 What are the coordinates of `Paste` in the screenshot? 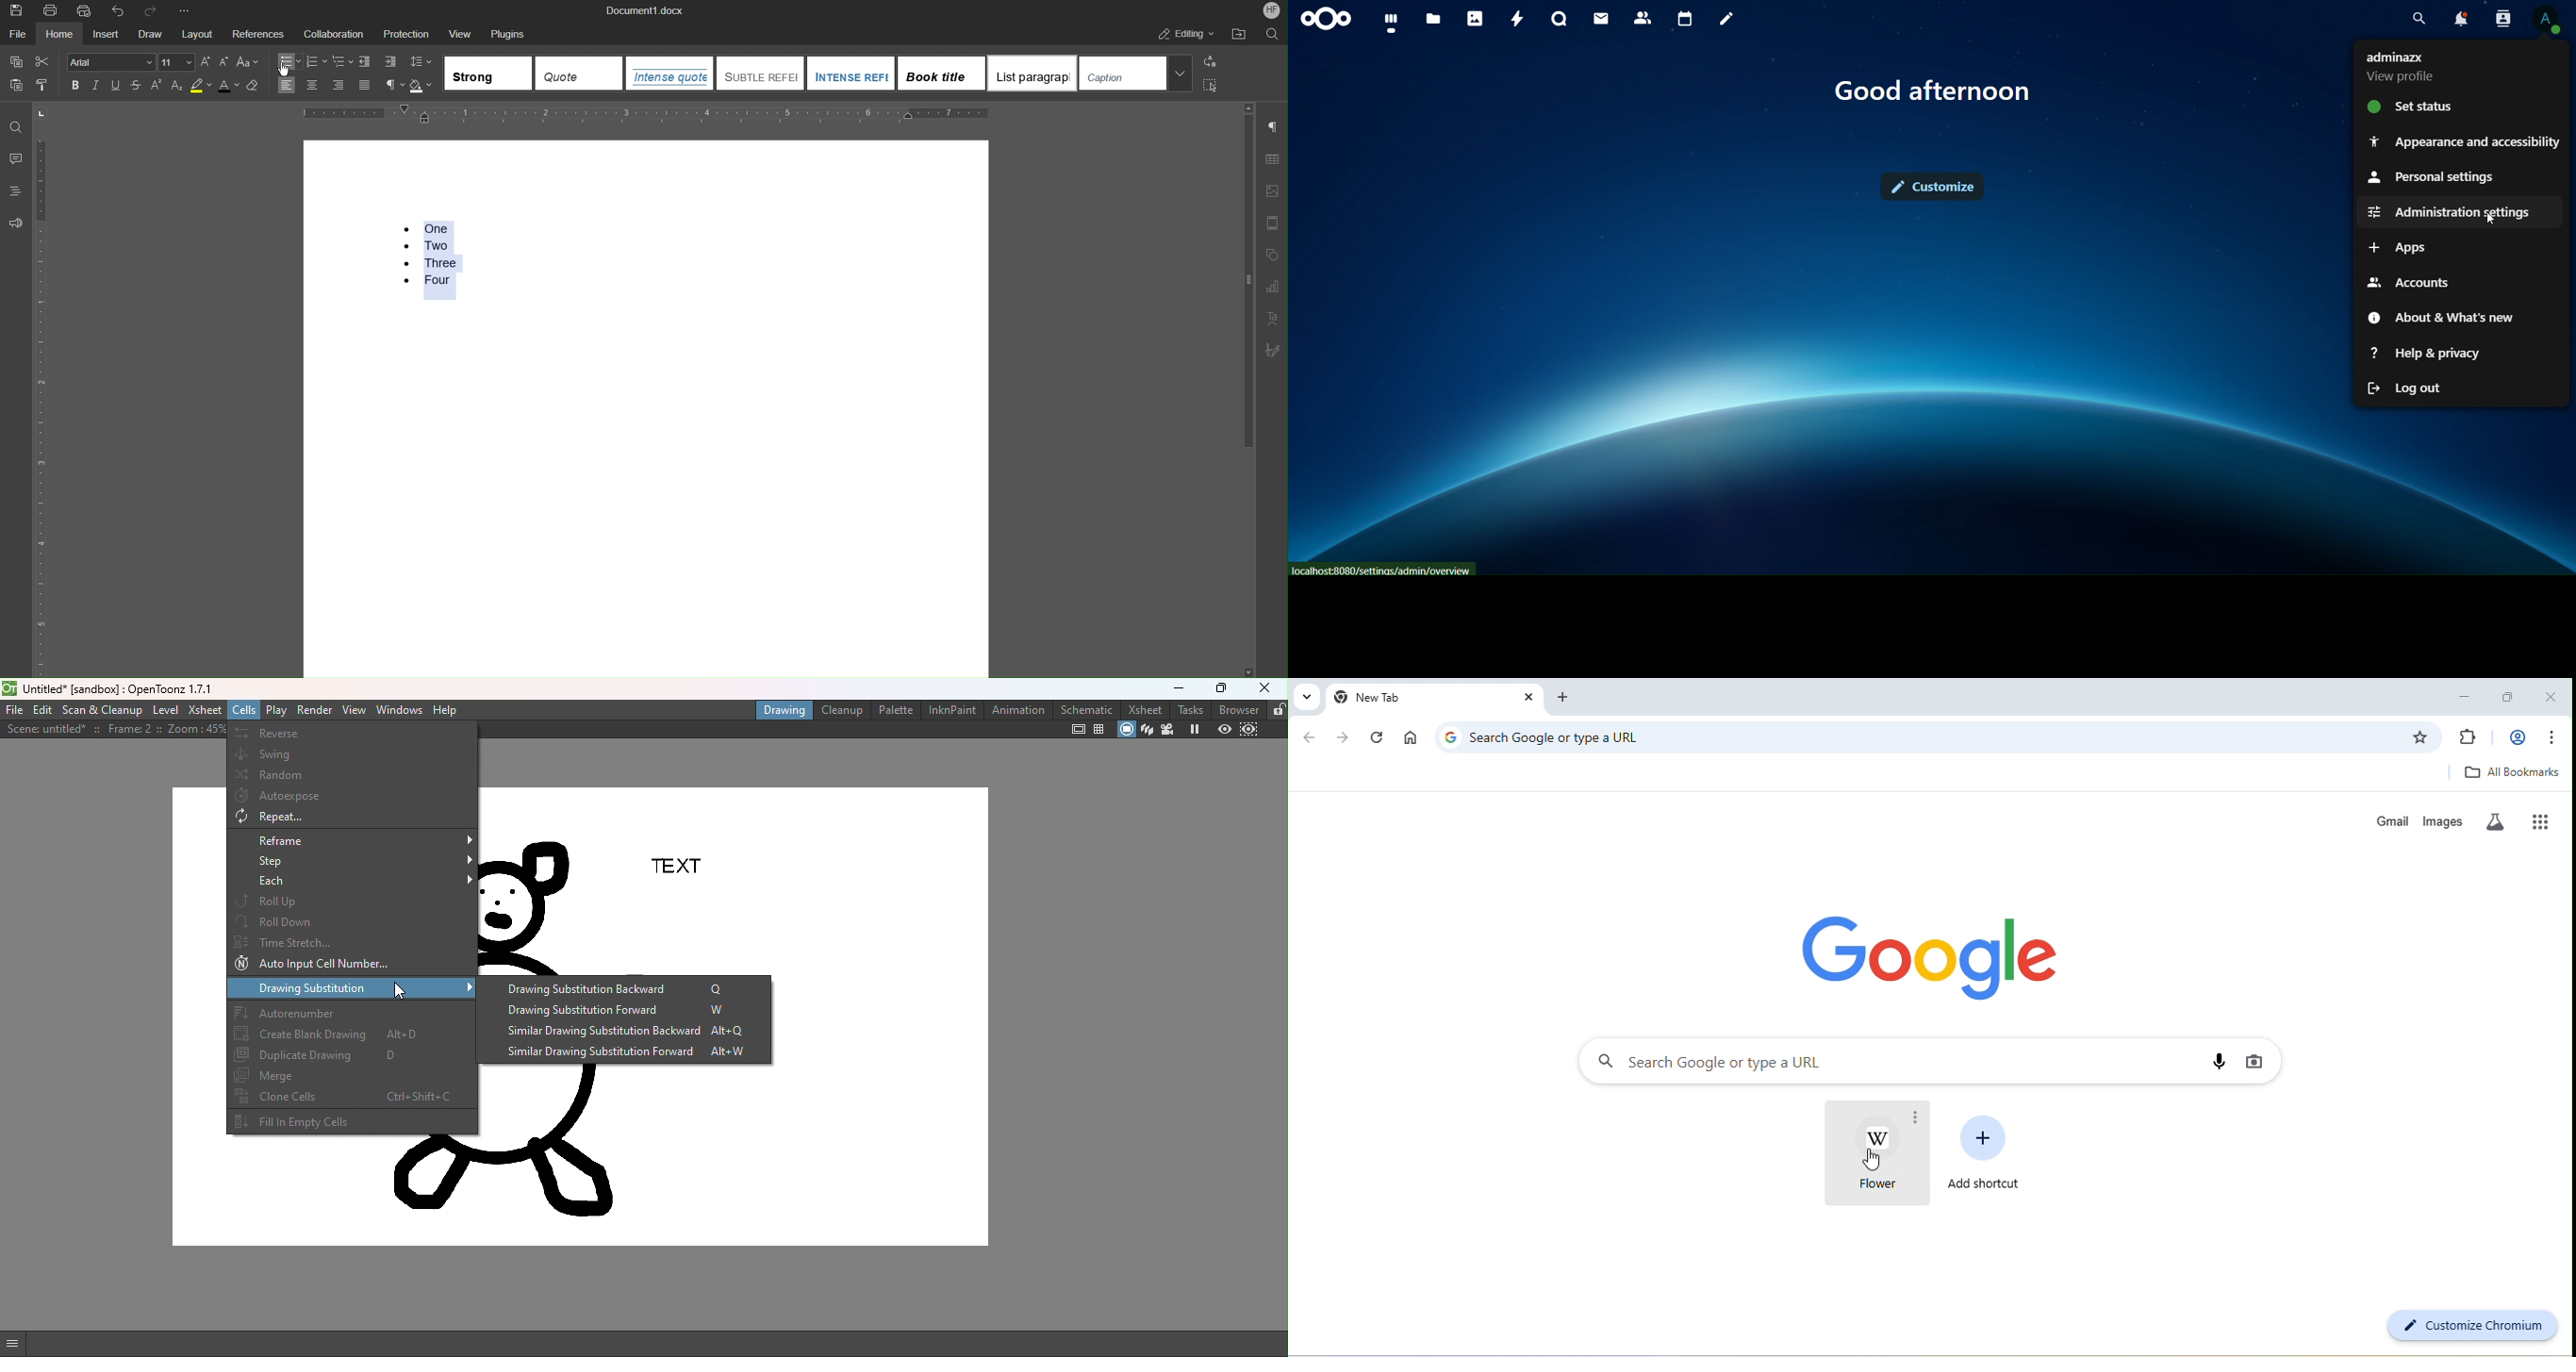 It's located at (15, 85).